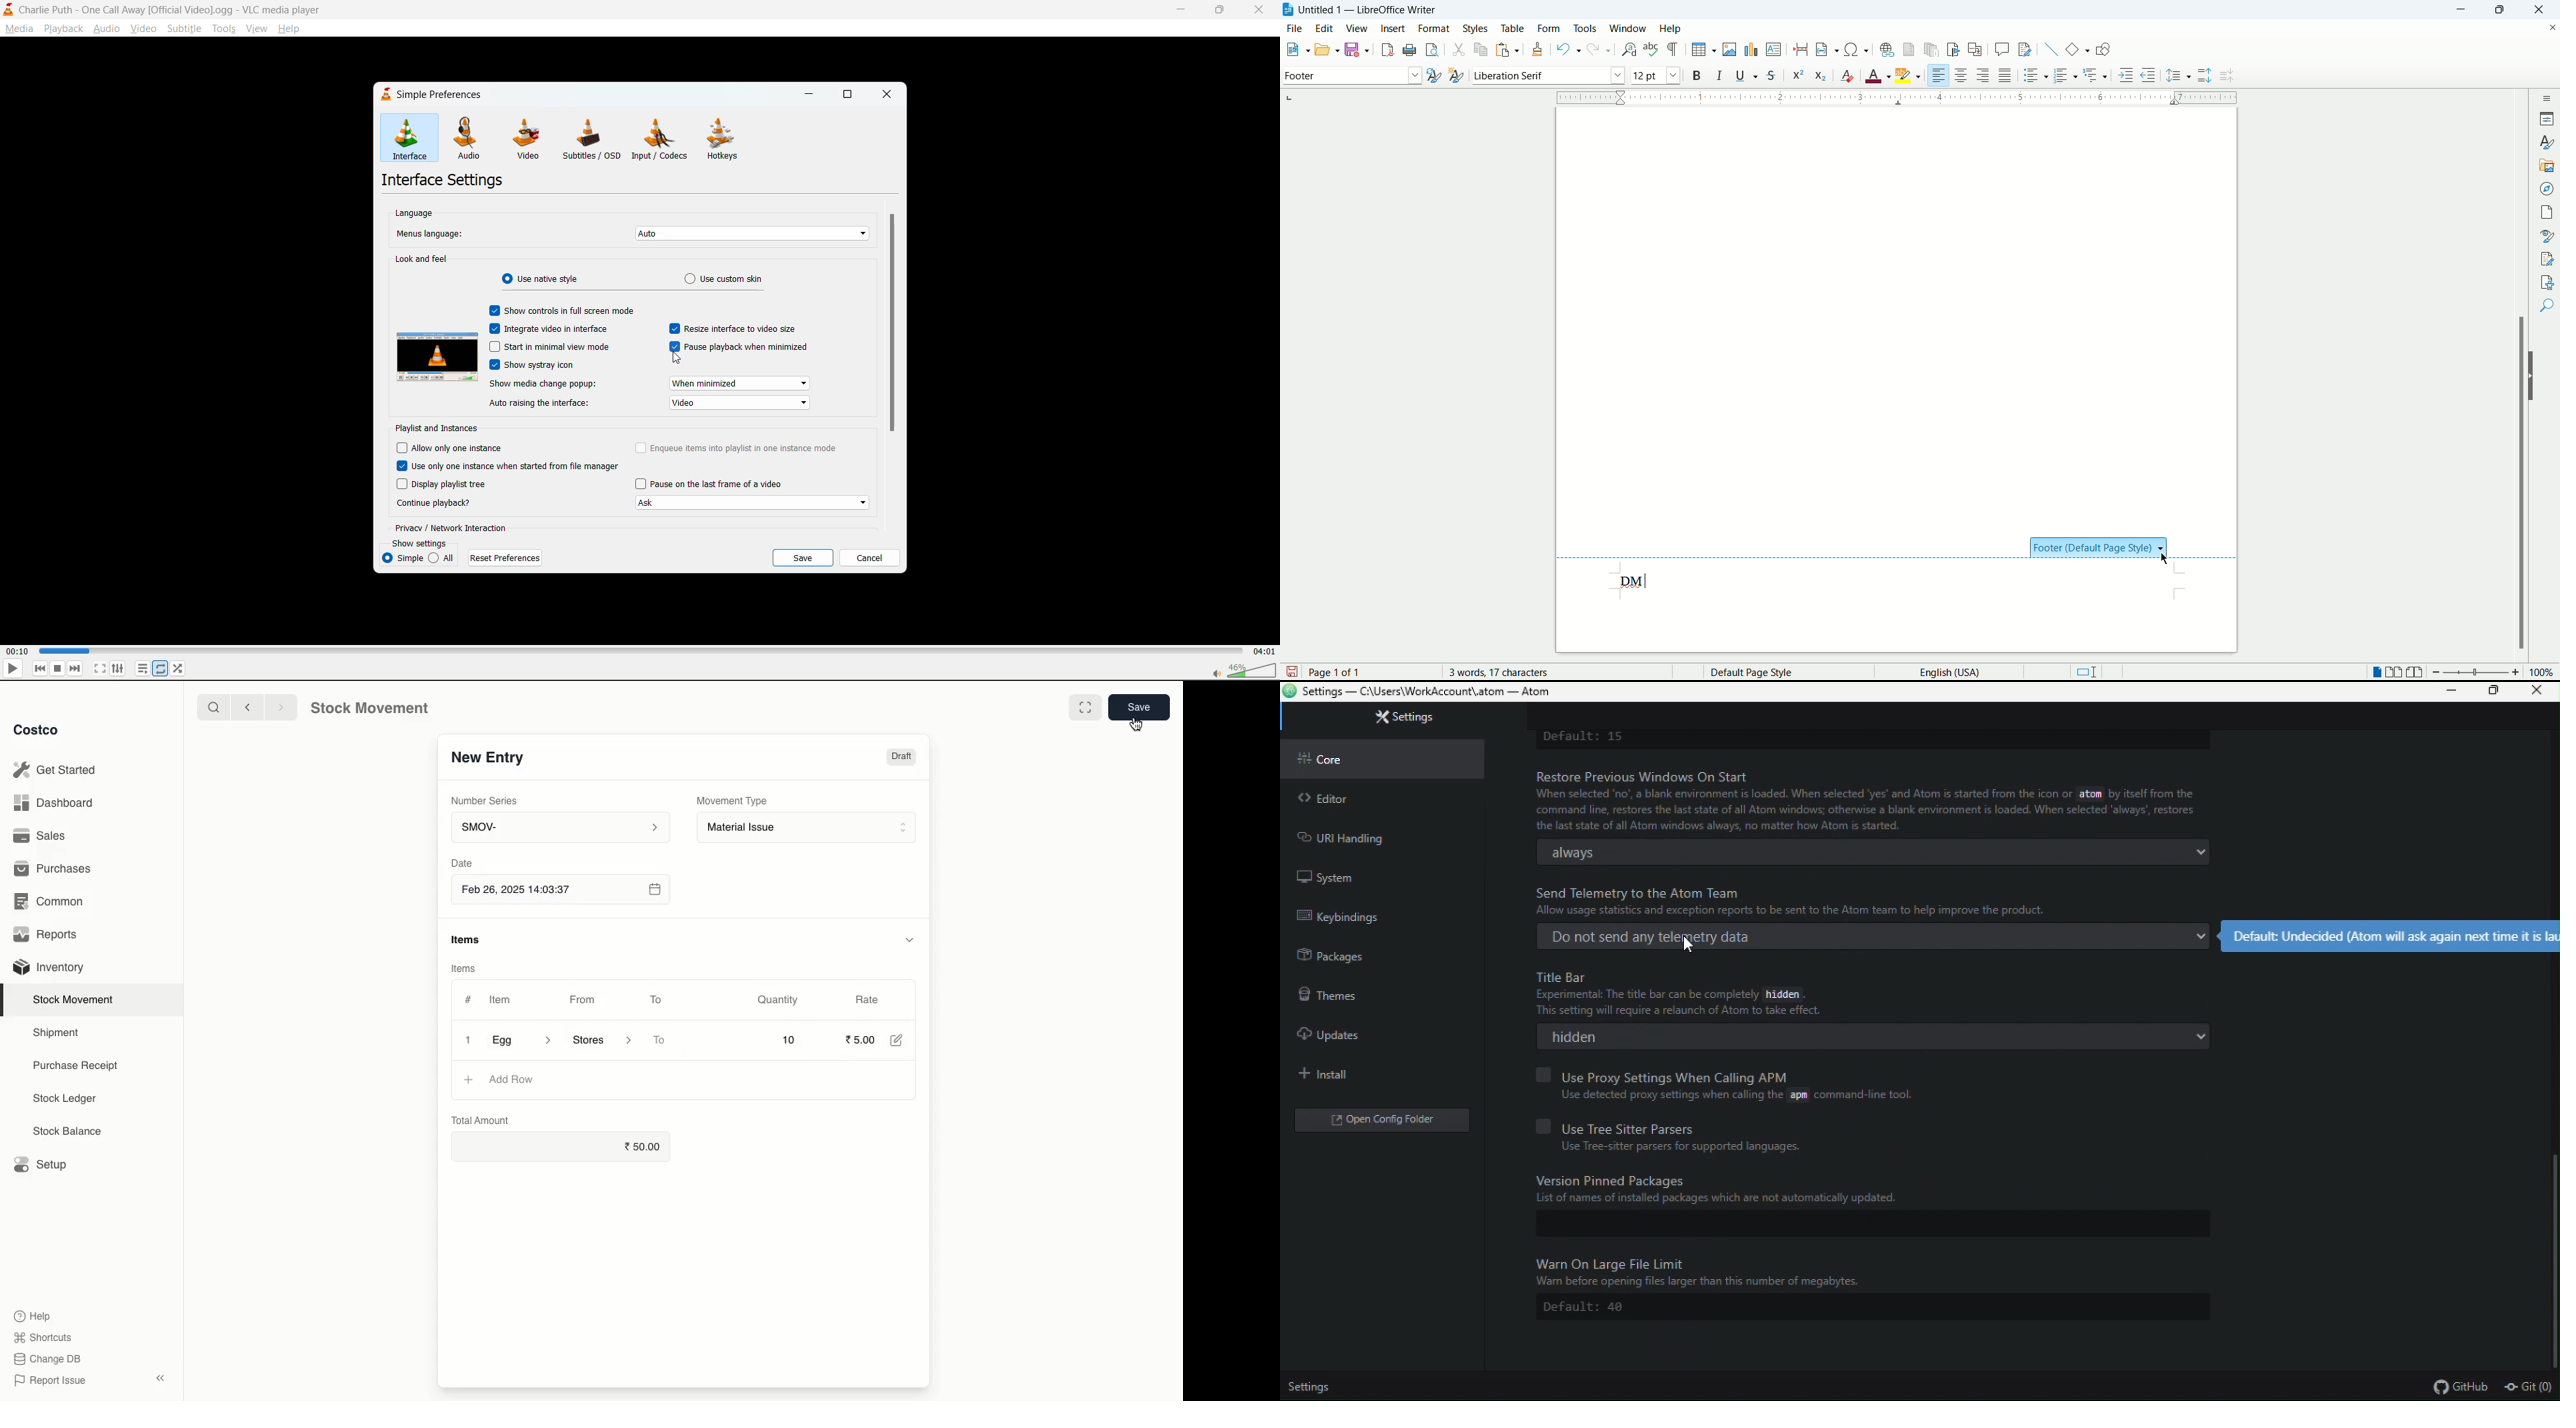 The height and width of the screenshot is (1428, 2576). Describe the element at coordinates (1408, 50) in the screenshot. I see `print` at that location.